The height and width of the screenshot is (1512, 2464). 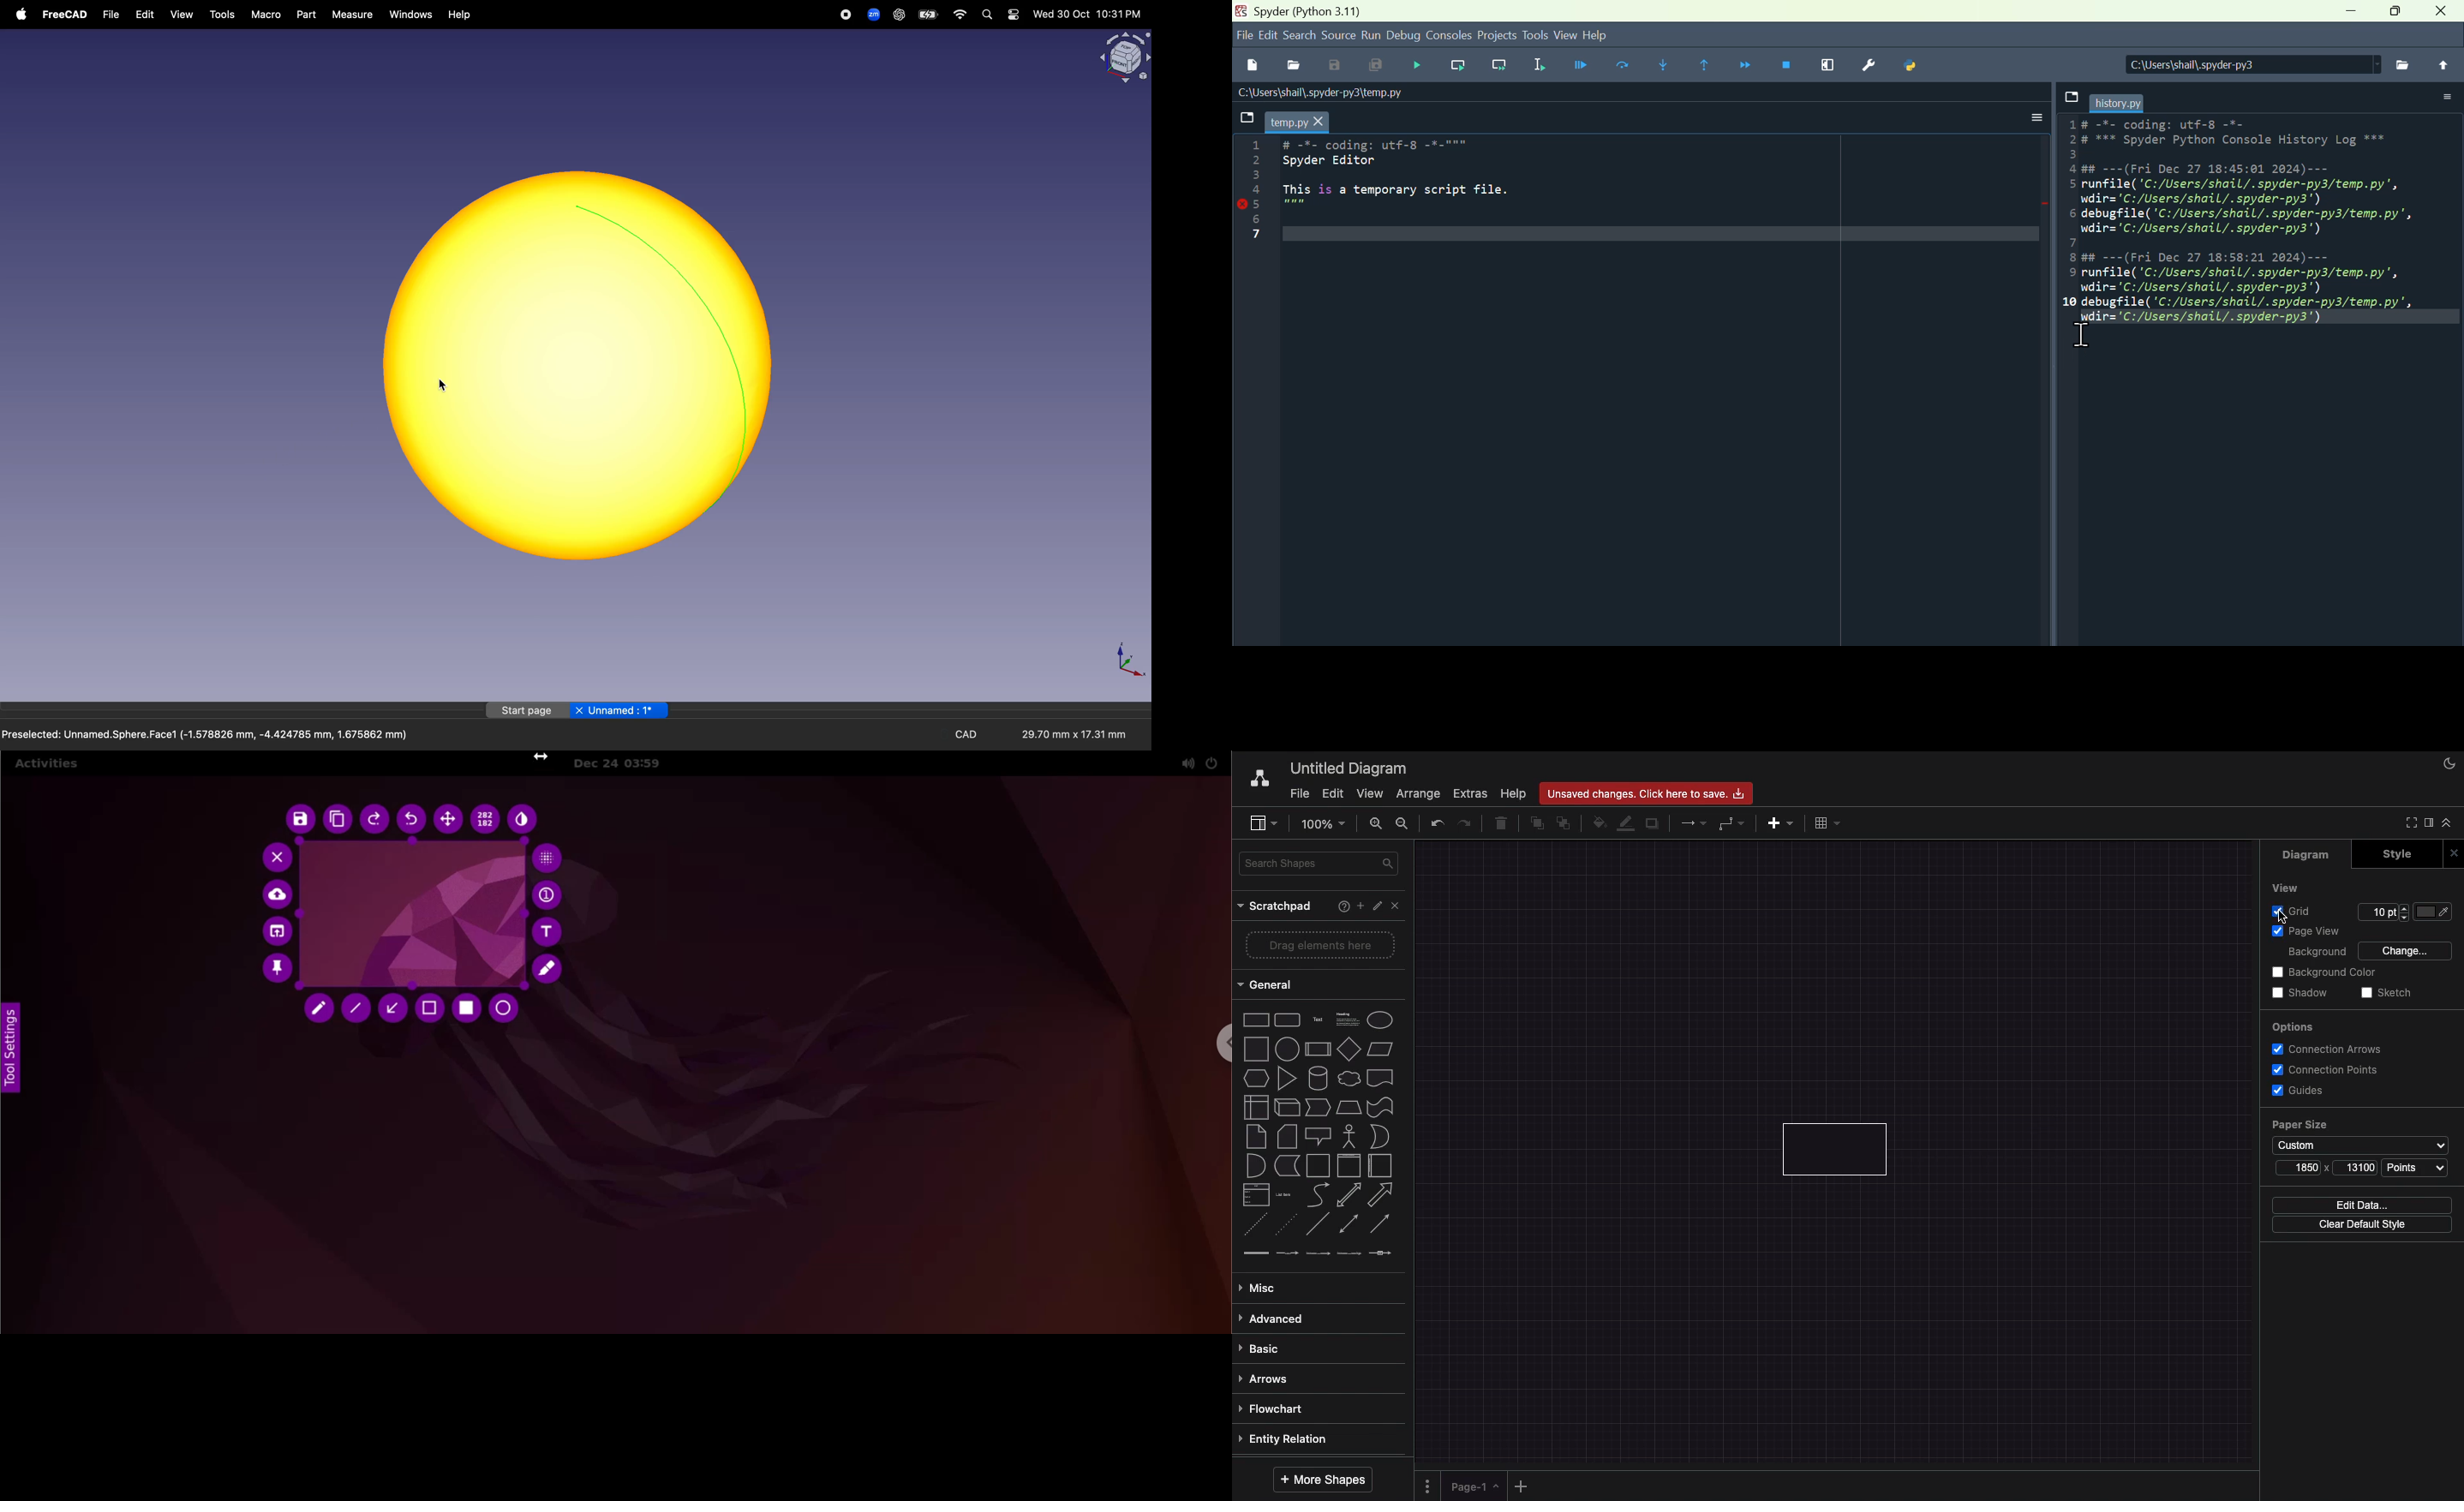 What do you see at coordinates (1417, 793) in the screenshot?
I see `Arrange` at bounding box center [1417, 793].